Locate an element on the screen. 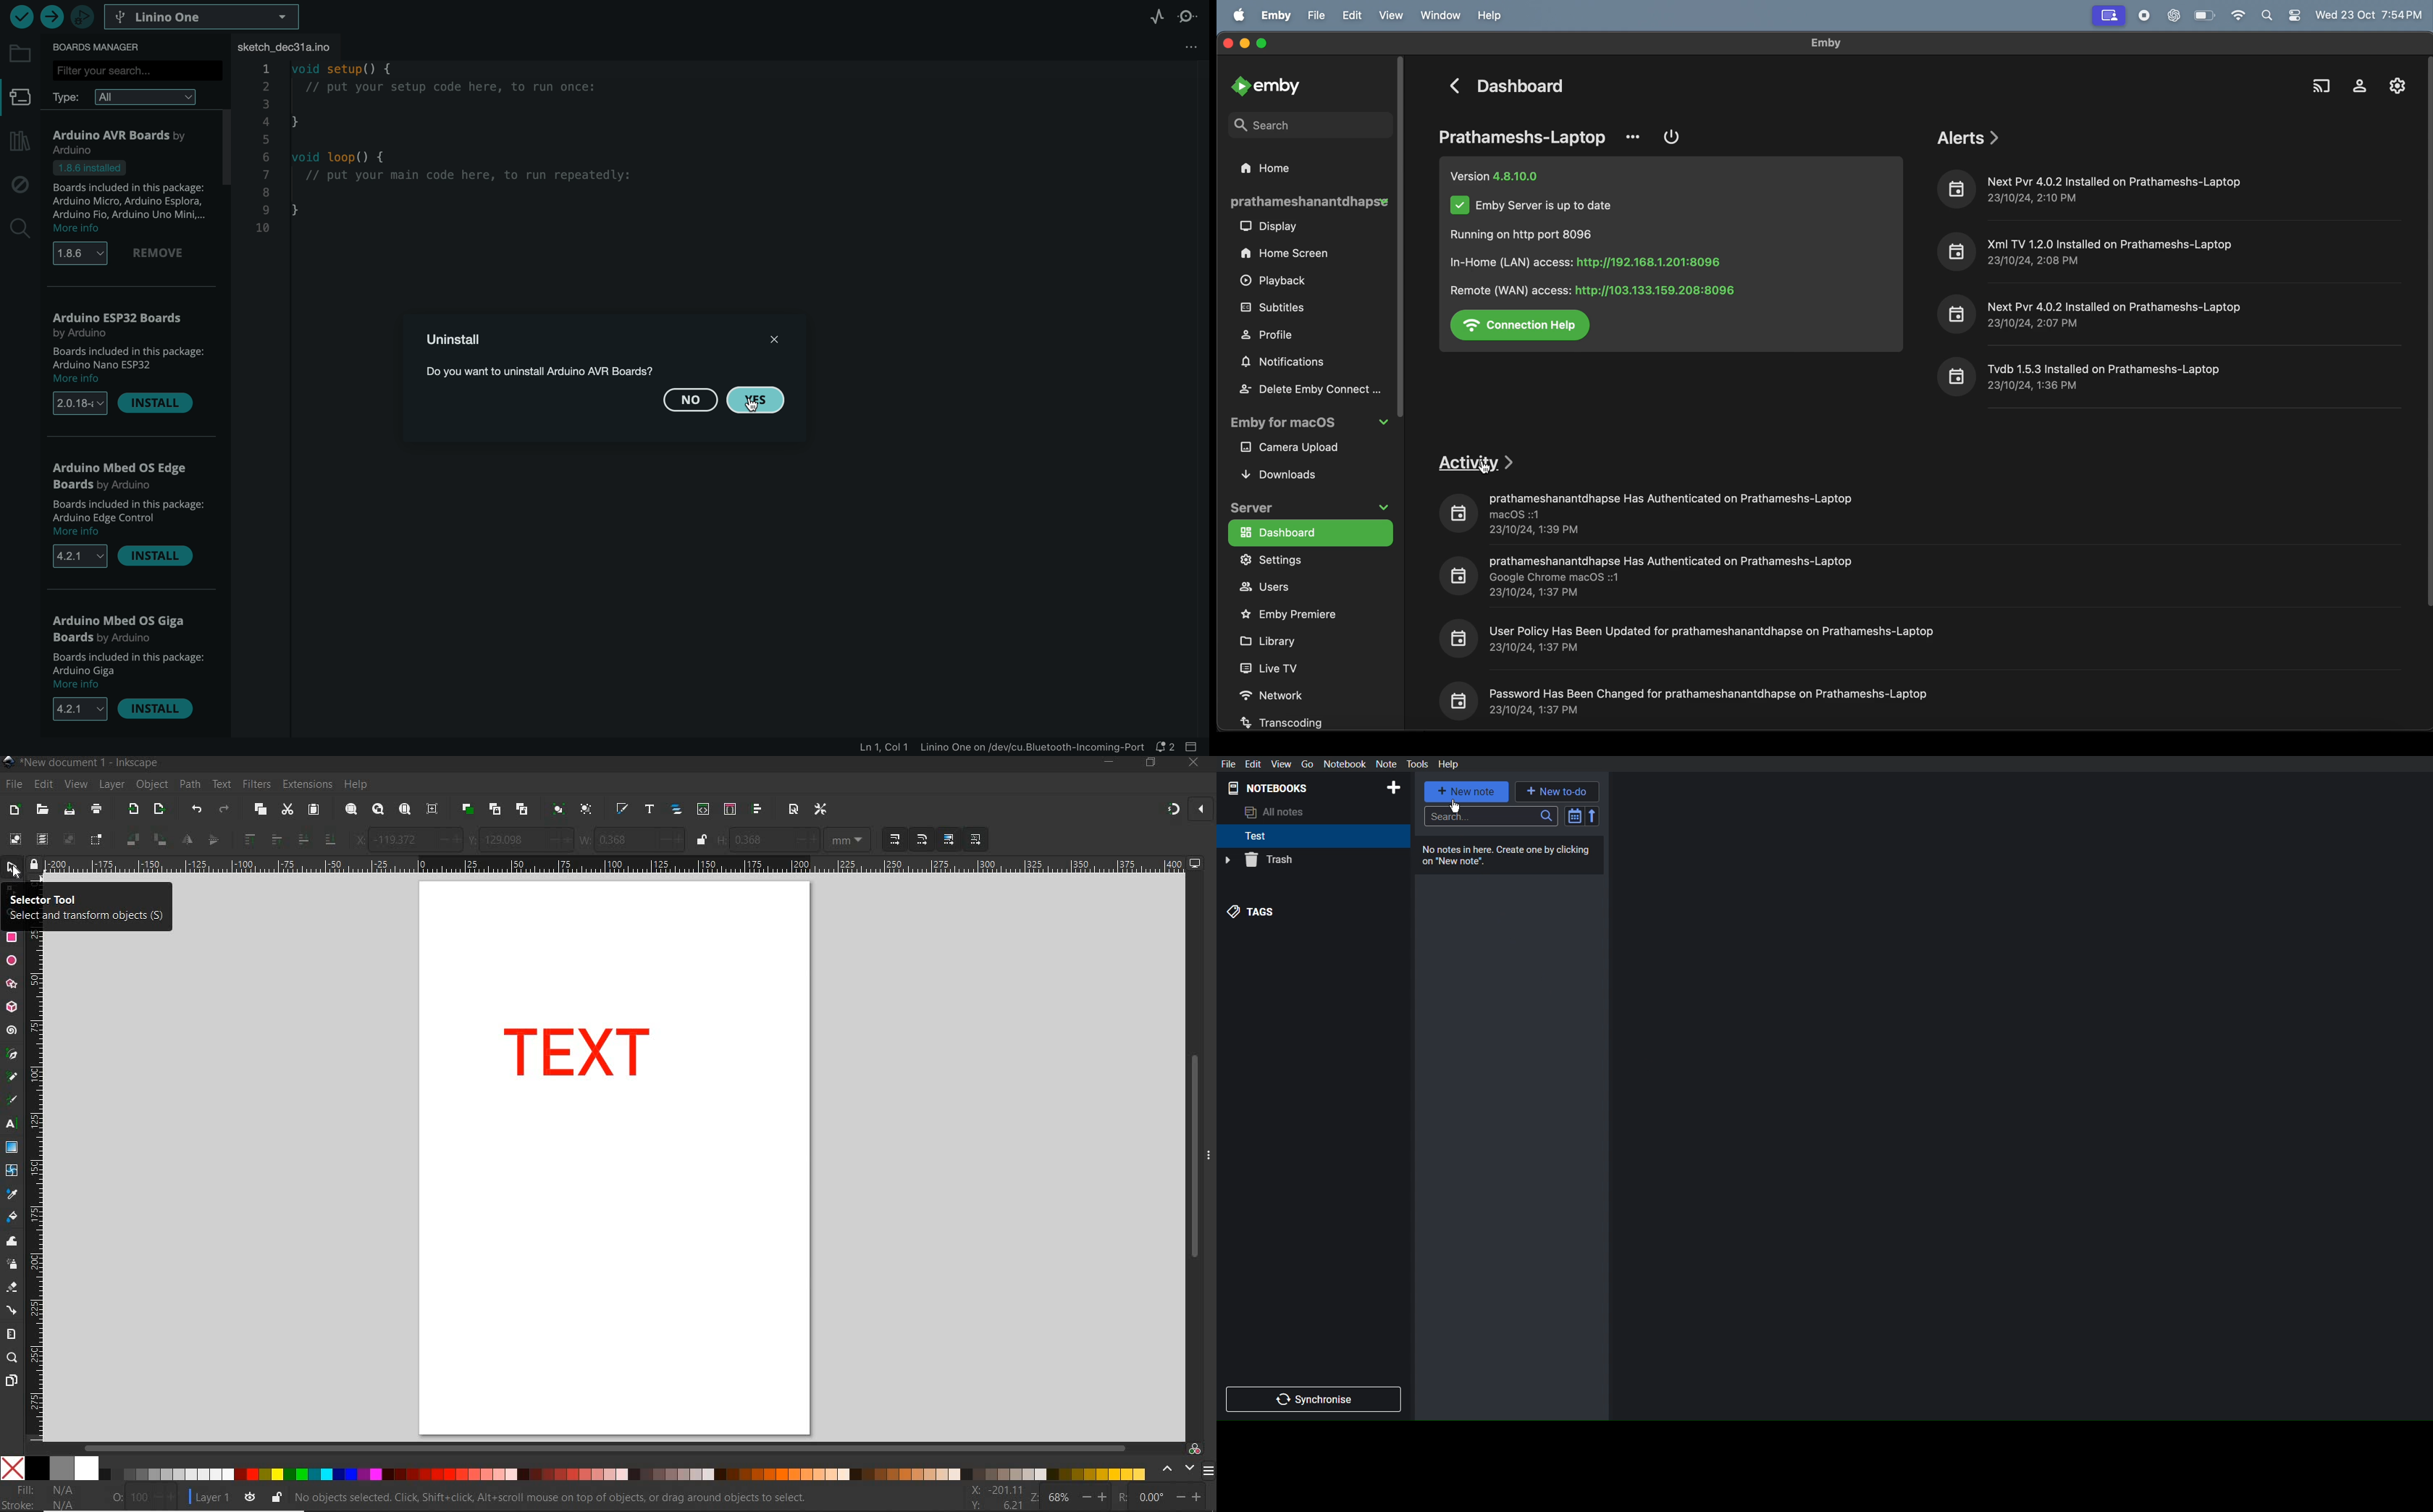 Image resolution: width=2436 pixels, height=1512 pixels. Tools is located at coordinates (1418, 764).